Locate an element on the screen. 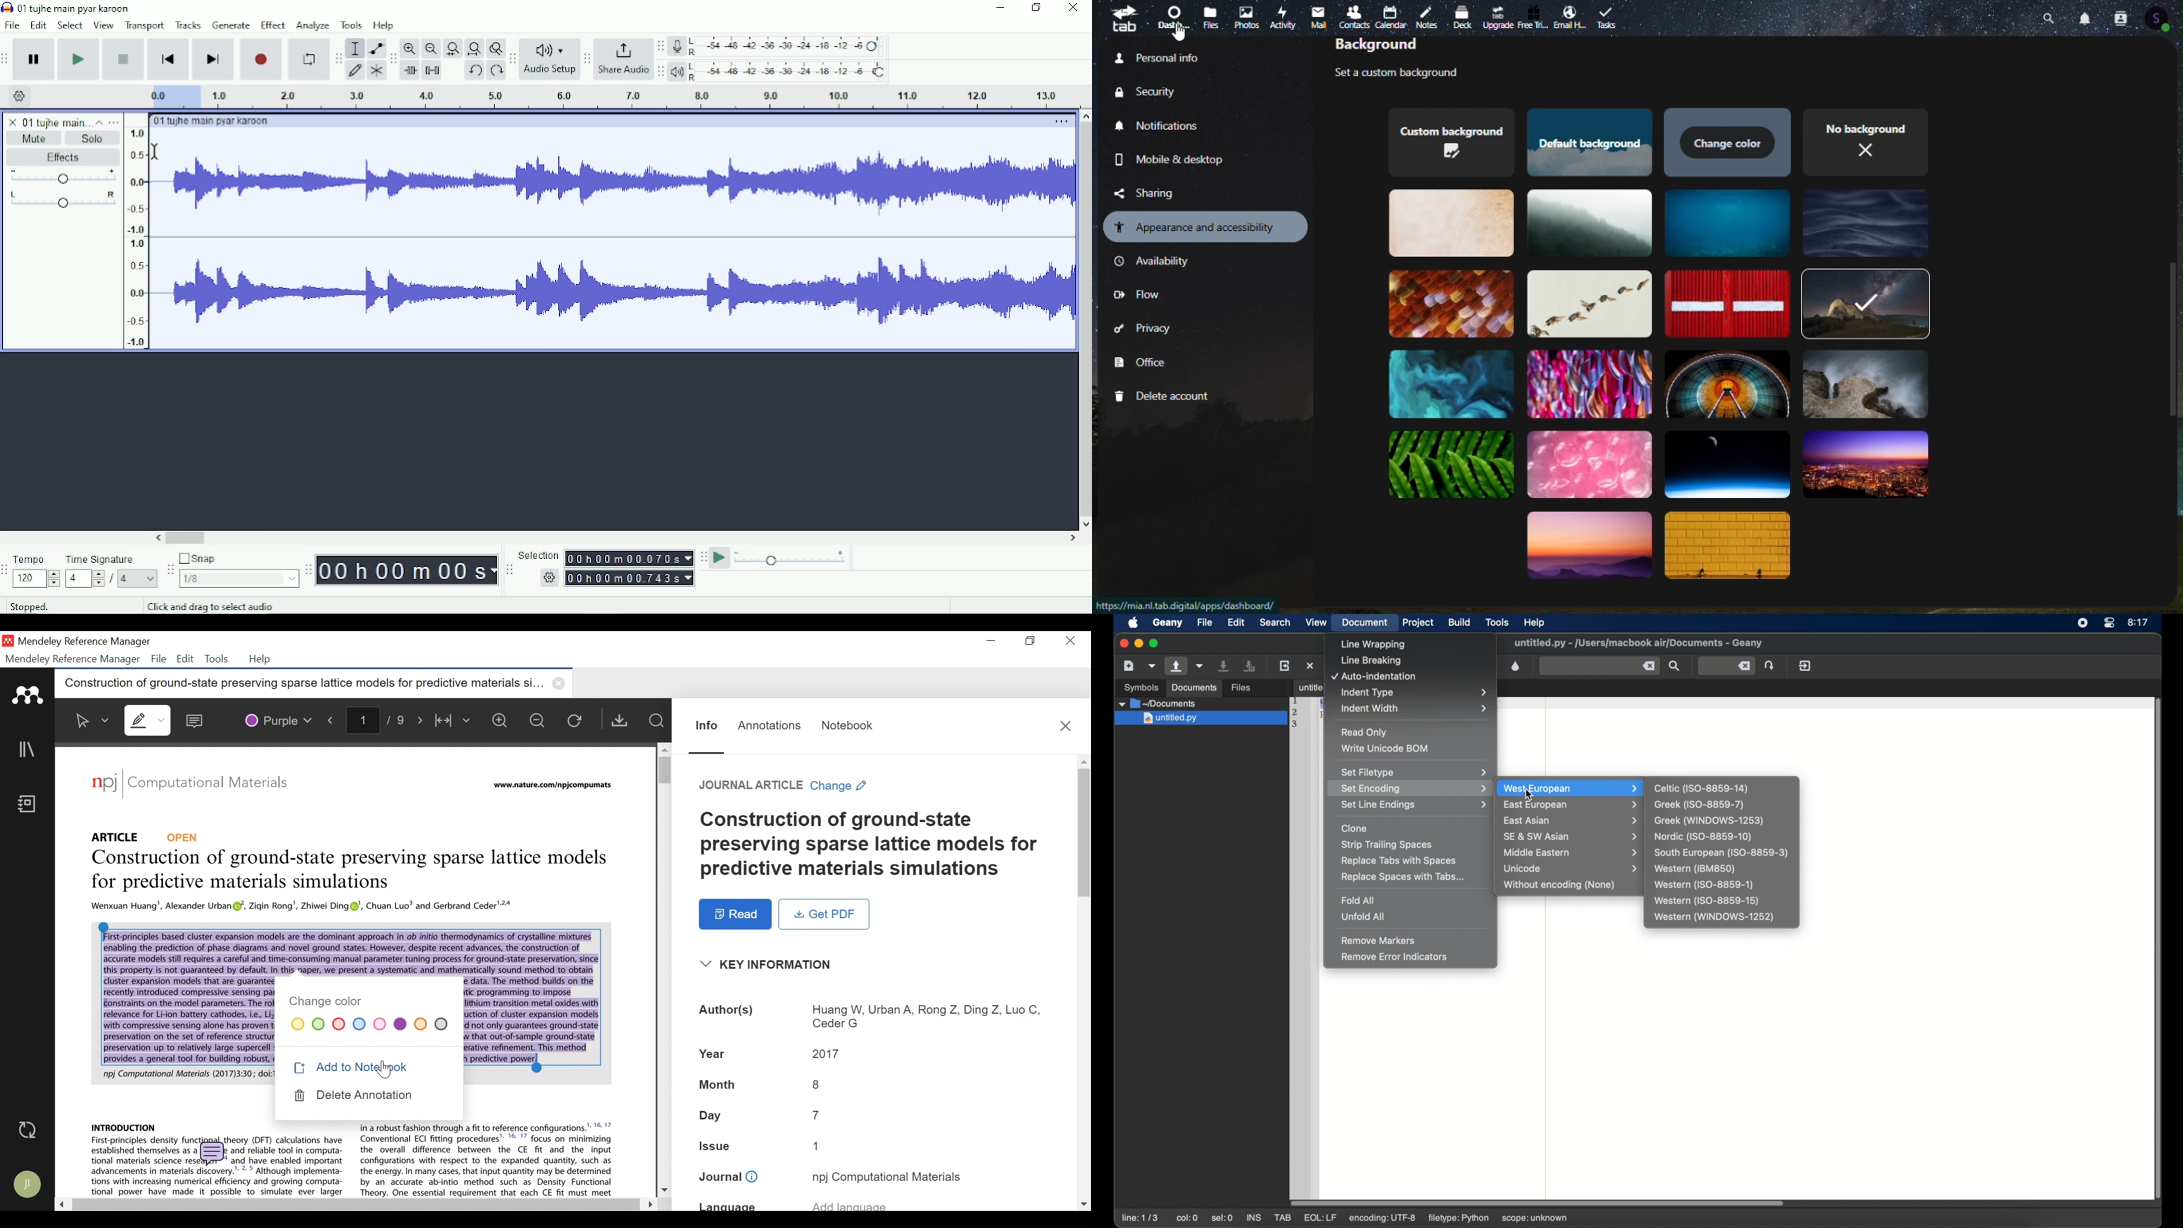 The image size is (2184, 1232). Themes is located at coordinates (1728, 223).